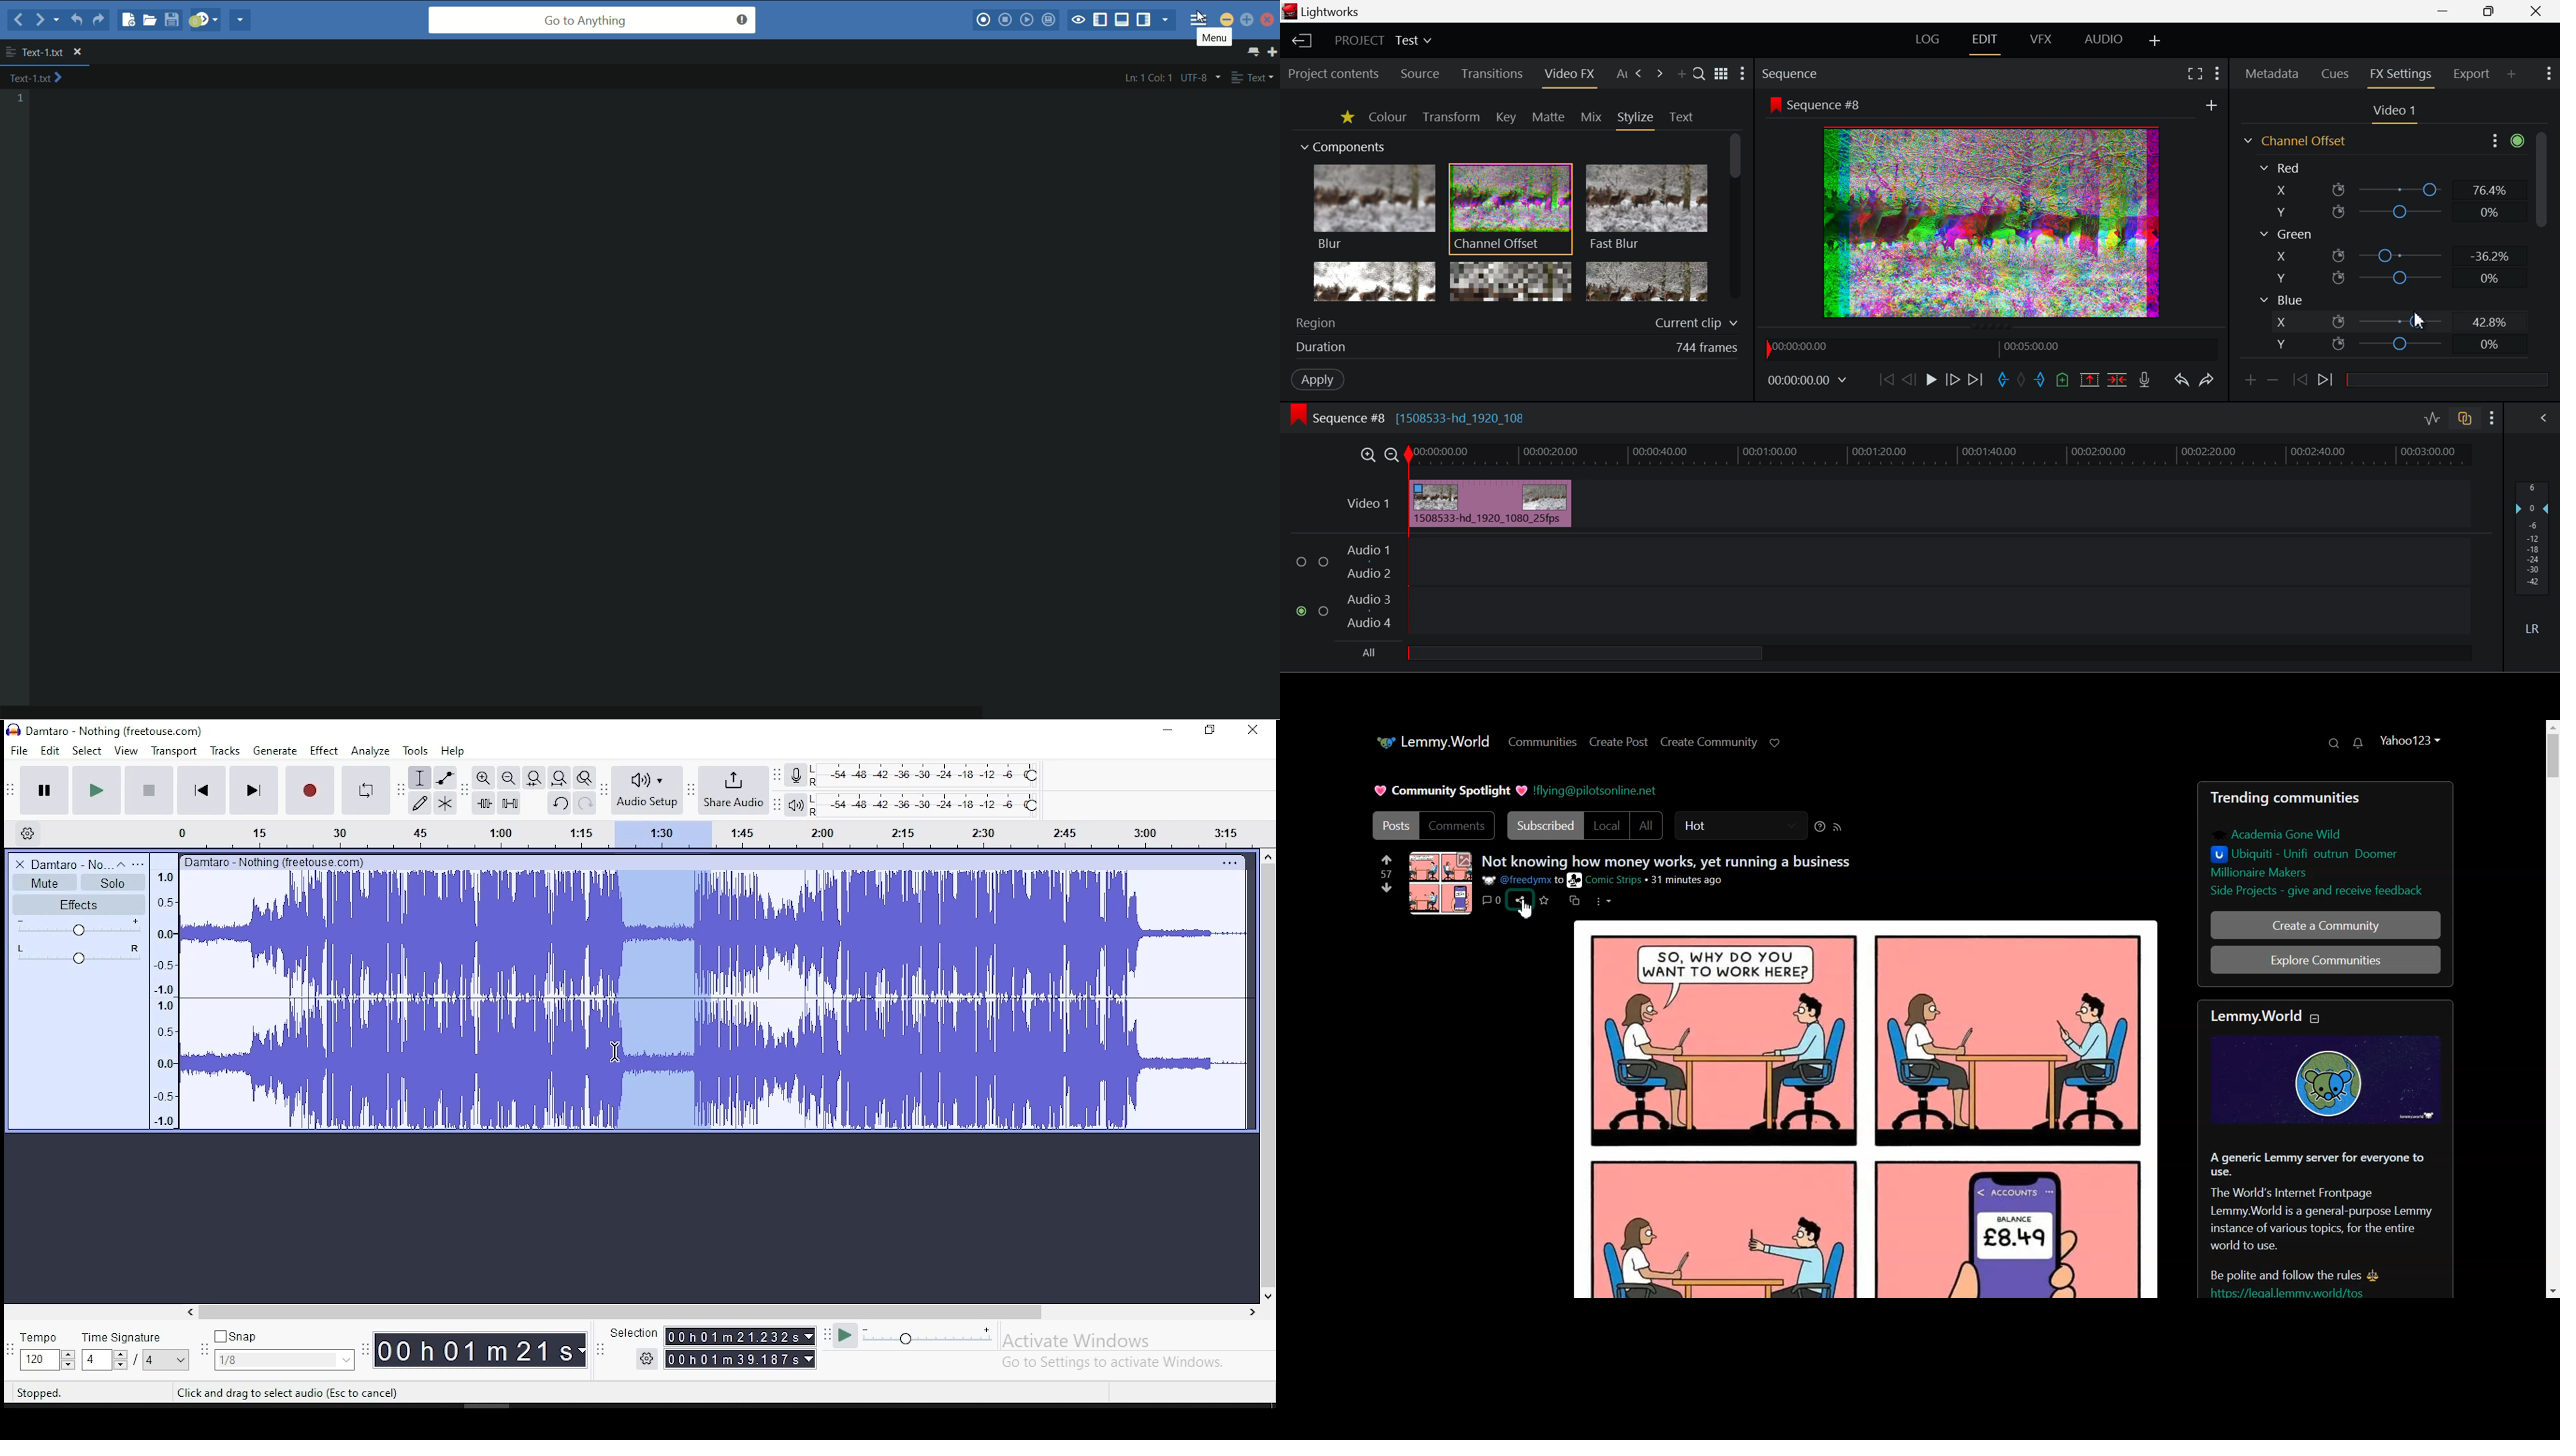  Describe the element at coordinates (1569, 77) in the screenshot. I see `Video FX` at that location.